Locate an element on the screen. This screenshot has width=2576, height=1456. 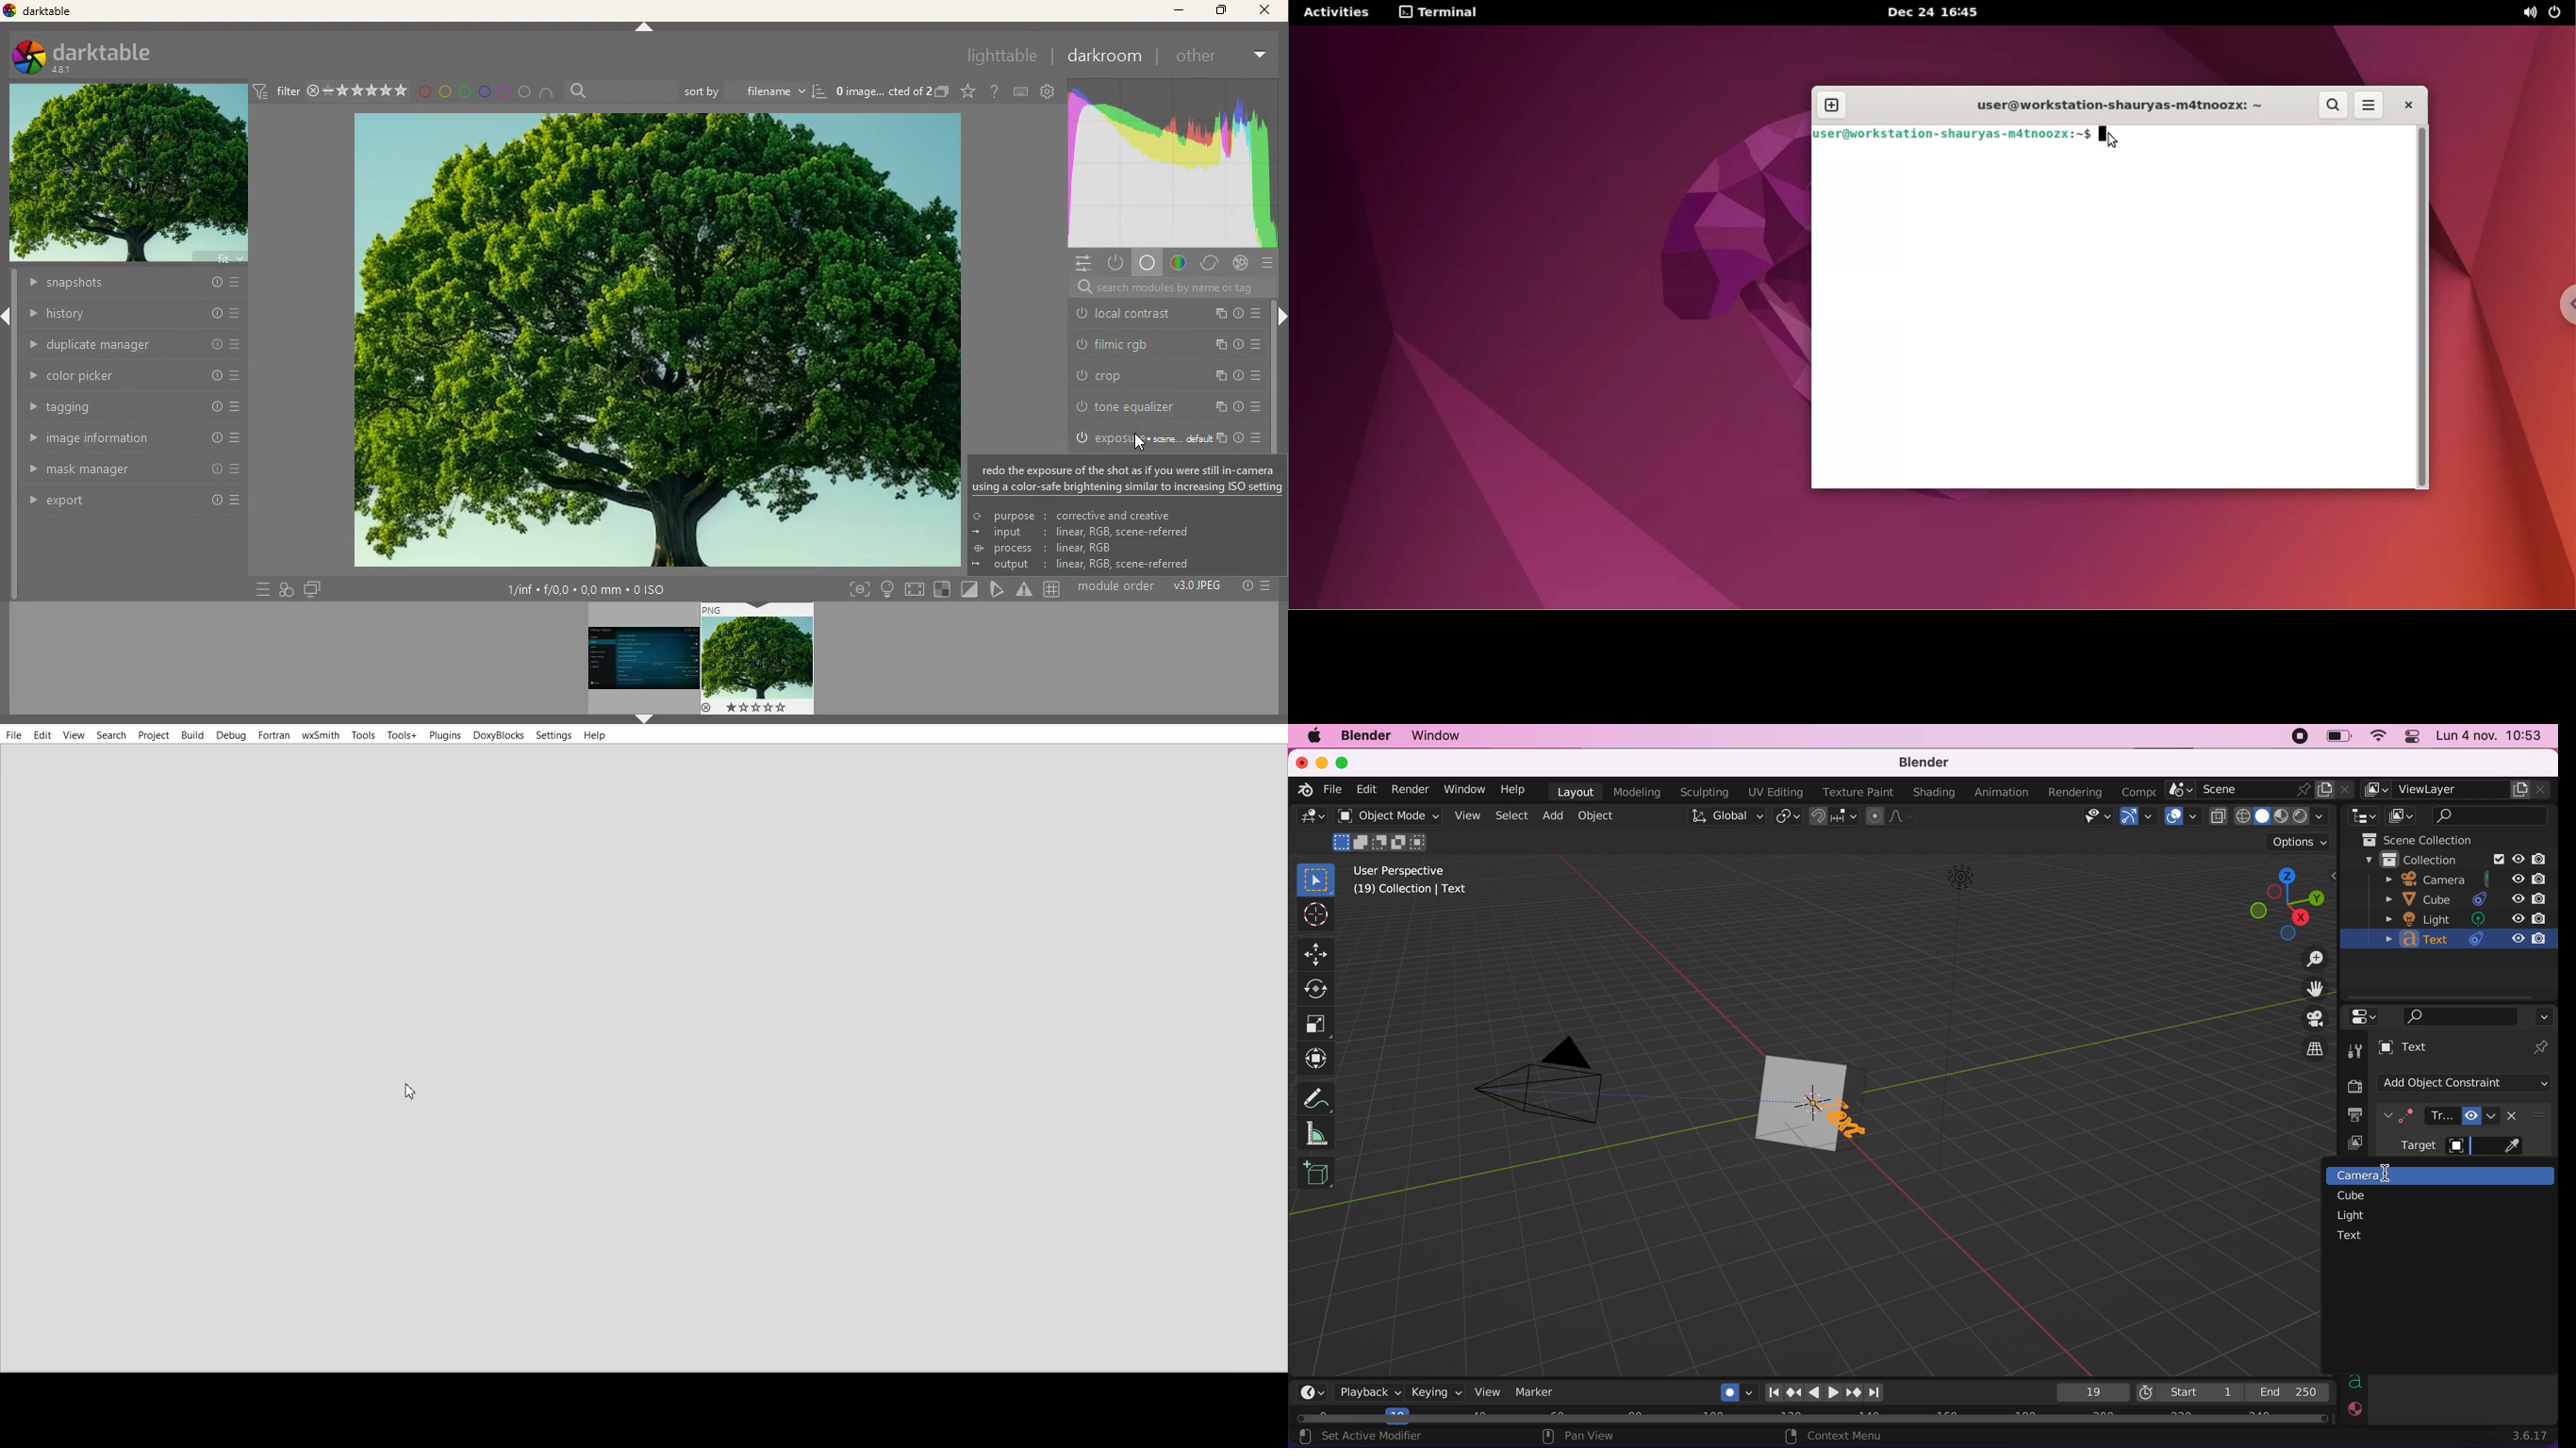
close is located at coordinates (1302, 763).